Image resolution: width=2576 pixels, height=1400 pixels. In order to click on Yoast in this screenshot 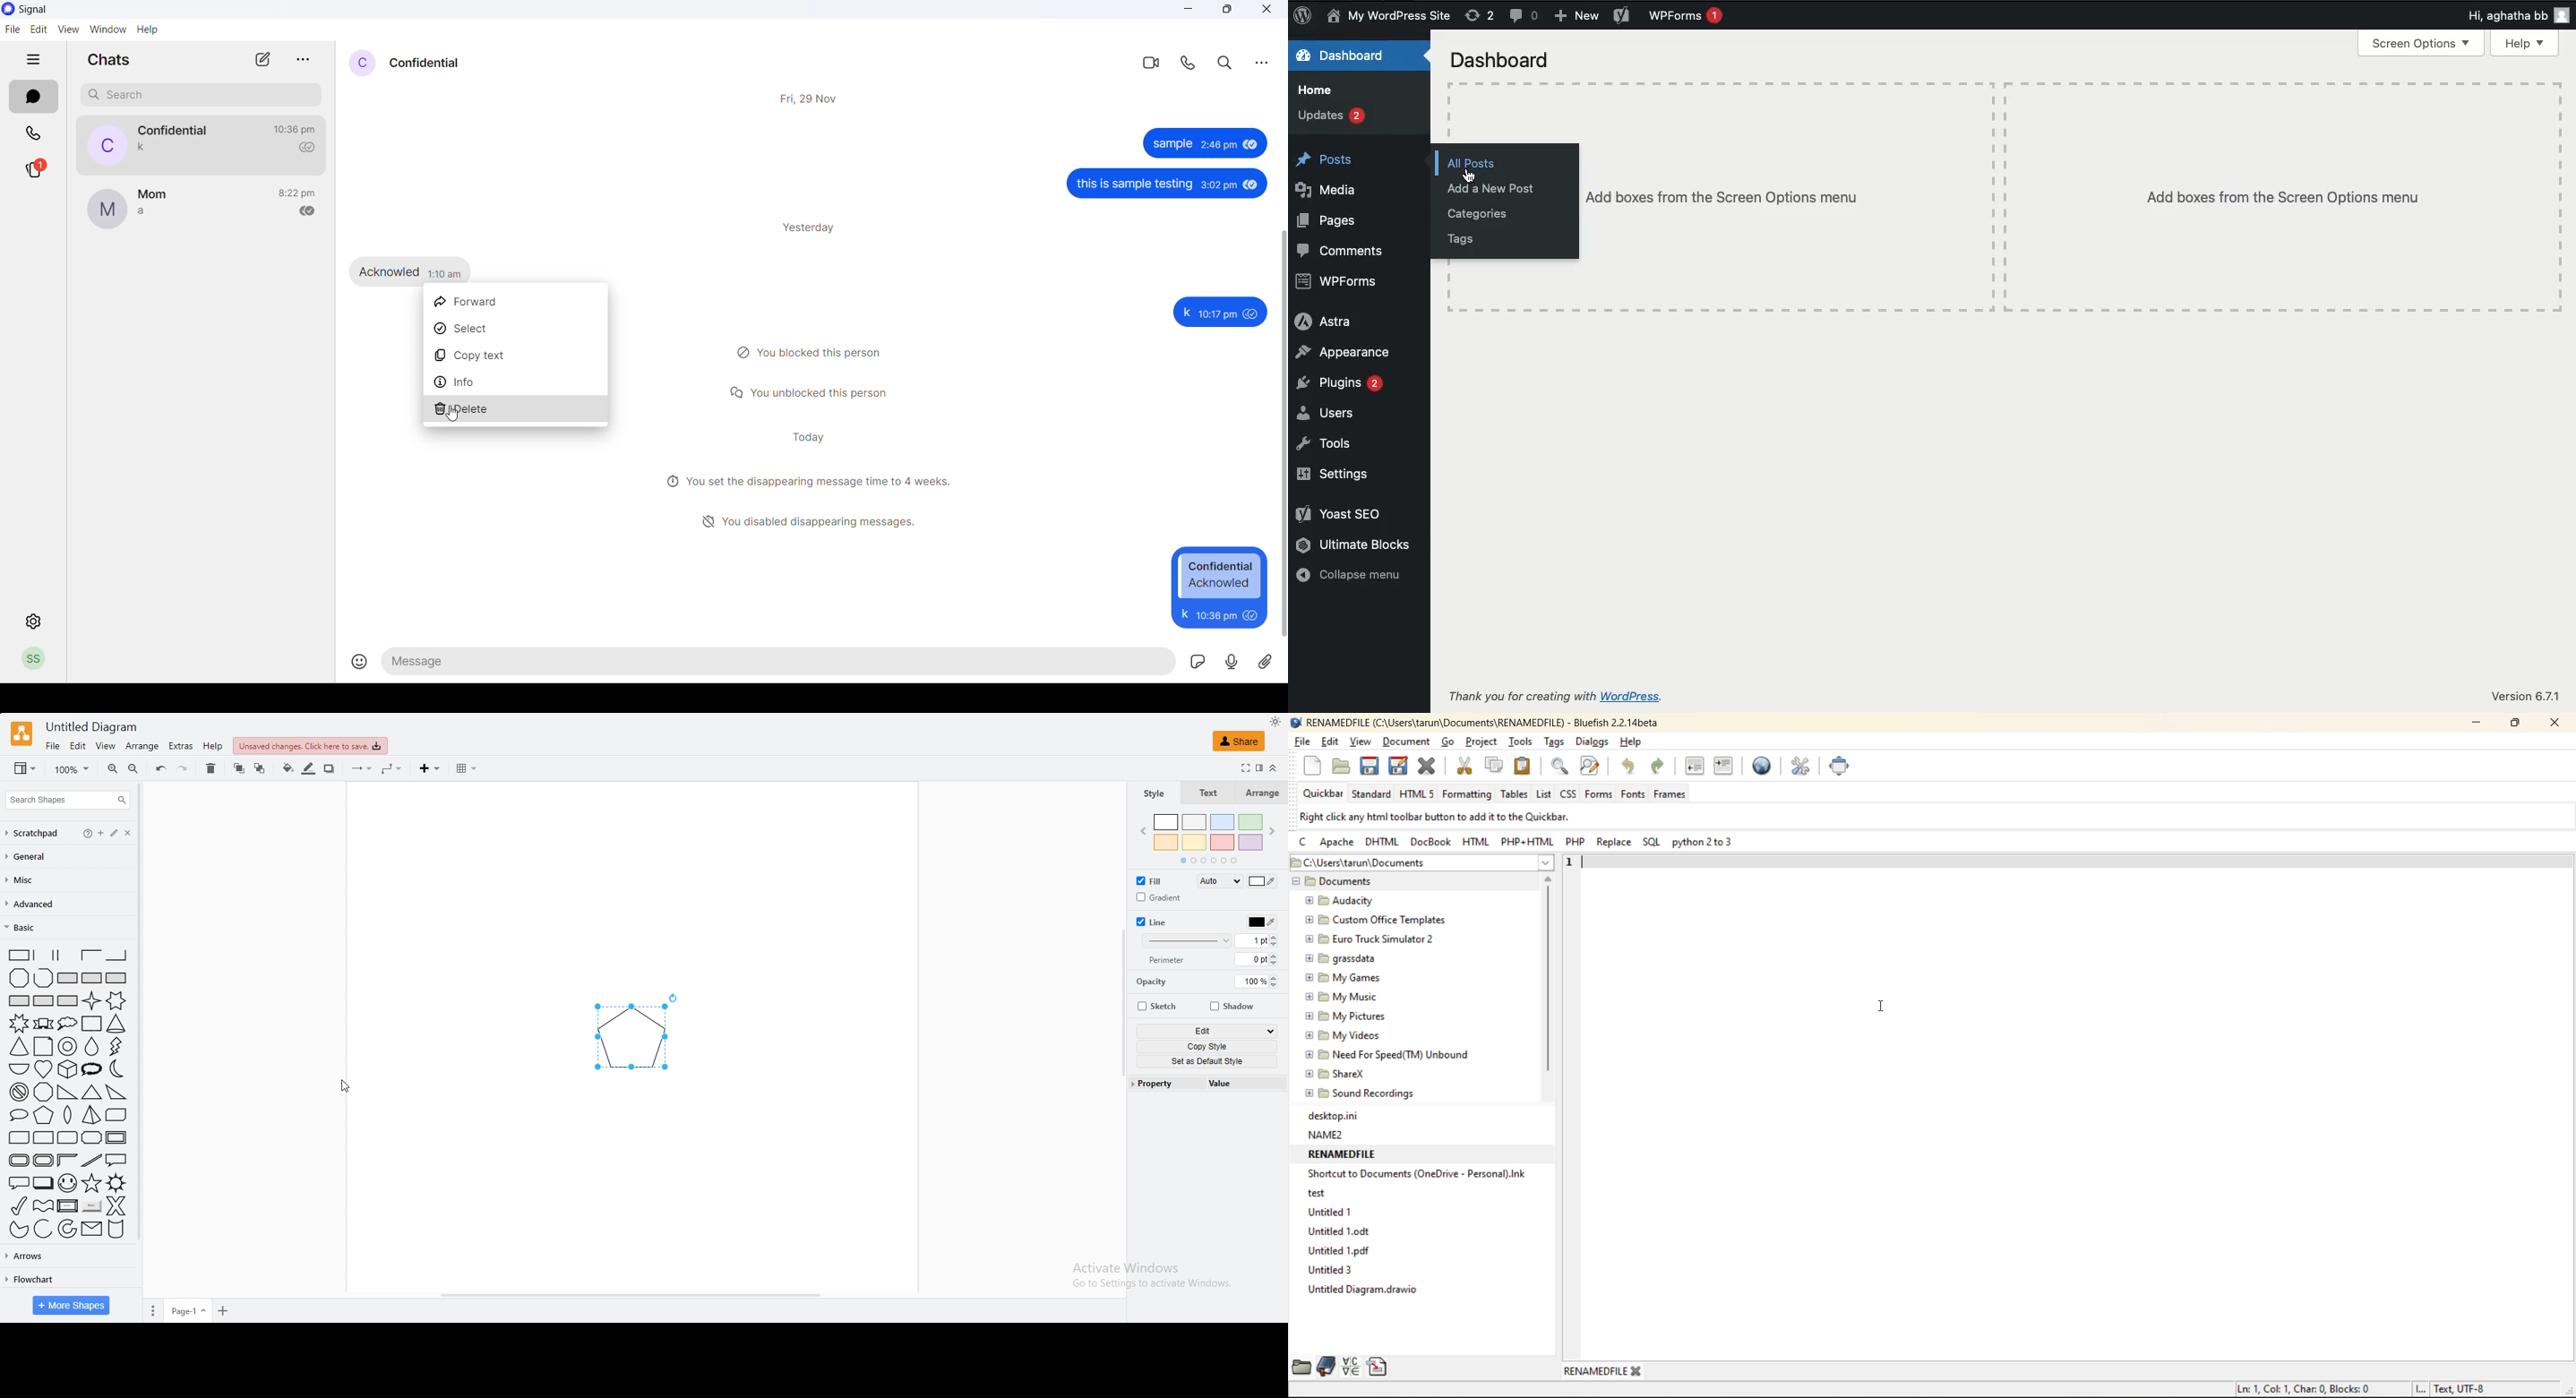, I will do `click(1621, 13)`.